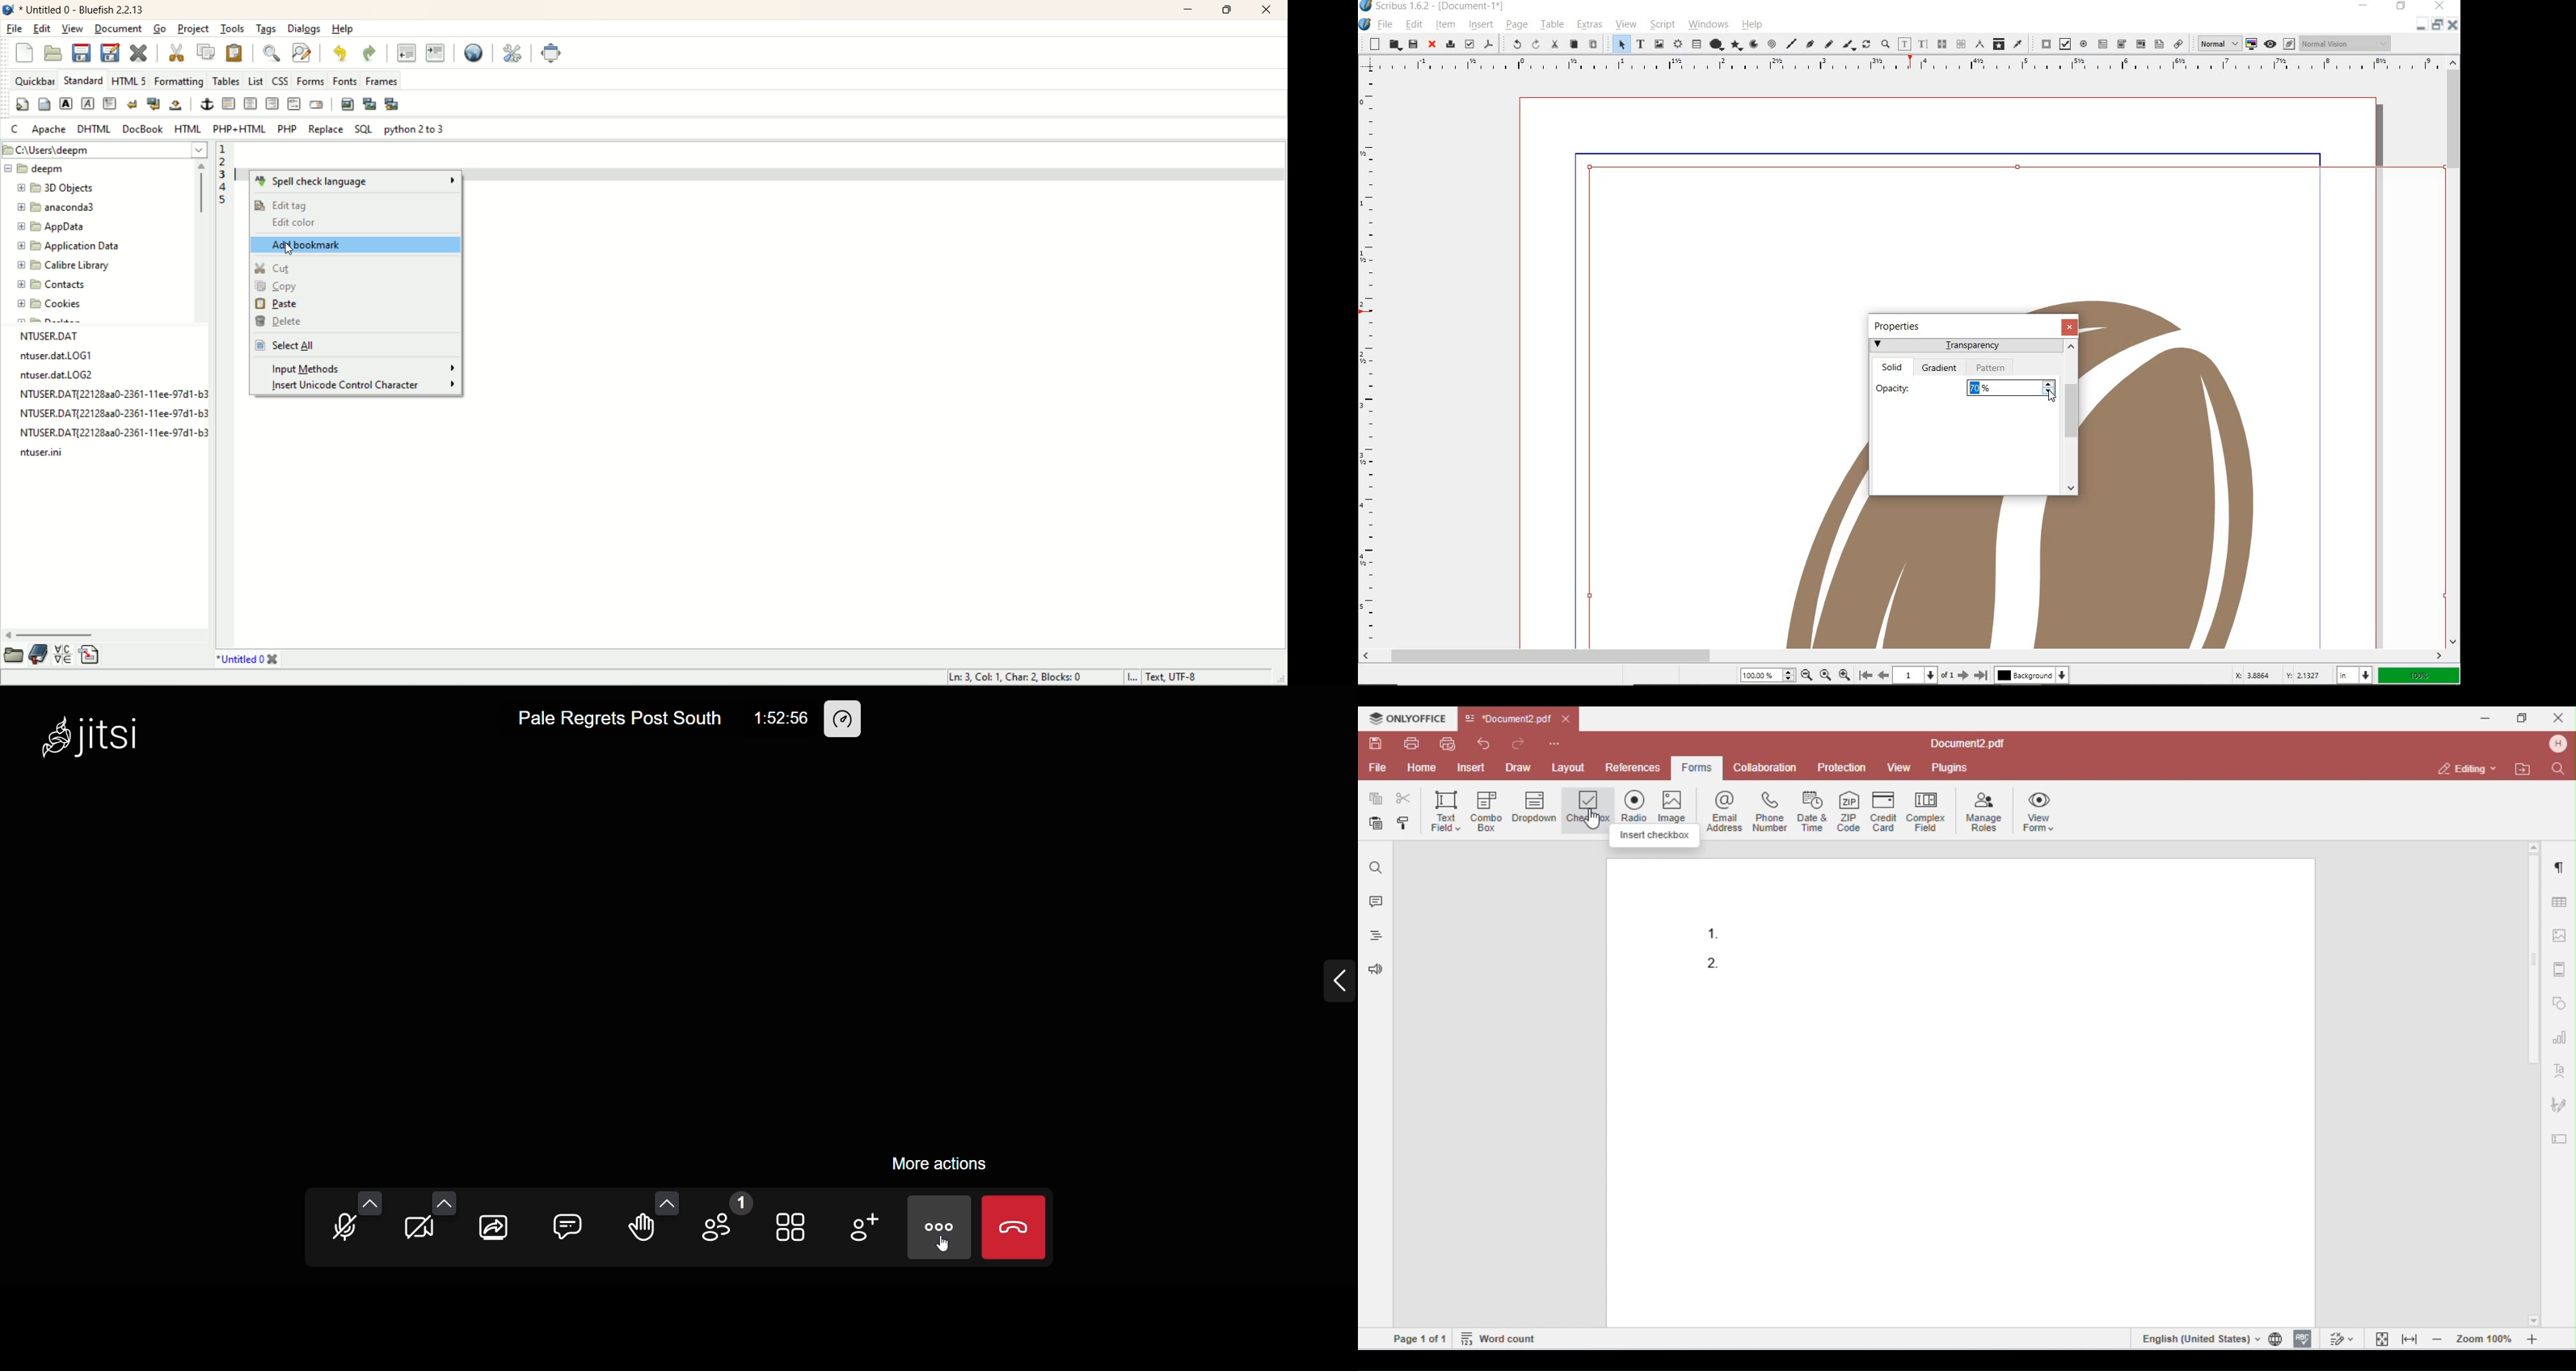 The width and height of the screenshot is (2576, 1372). I want to click on system icon, so click(1366, 24).